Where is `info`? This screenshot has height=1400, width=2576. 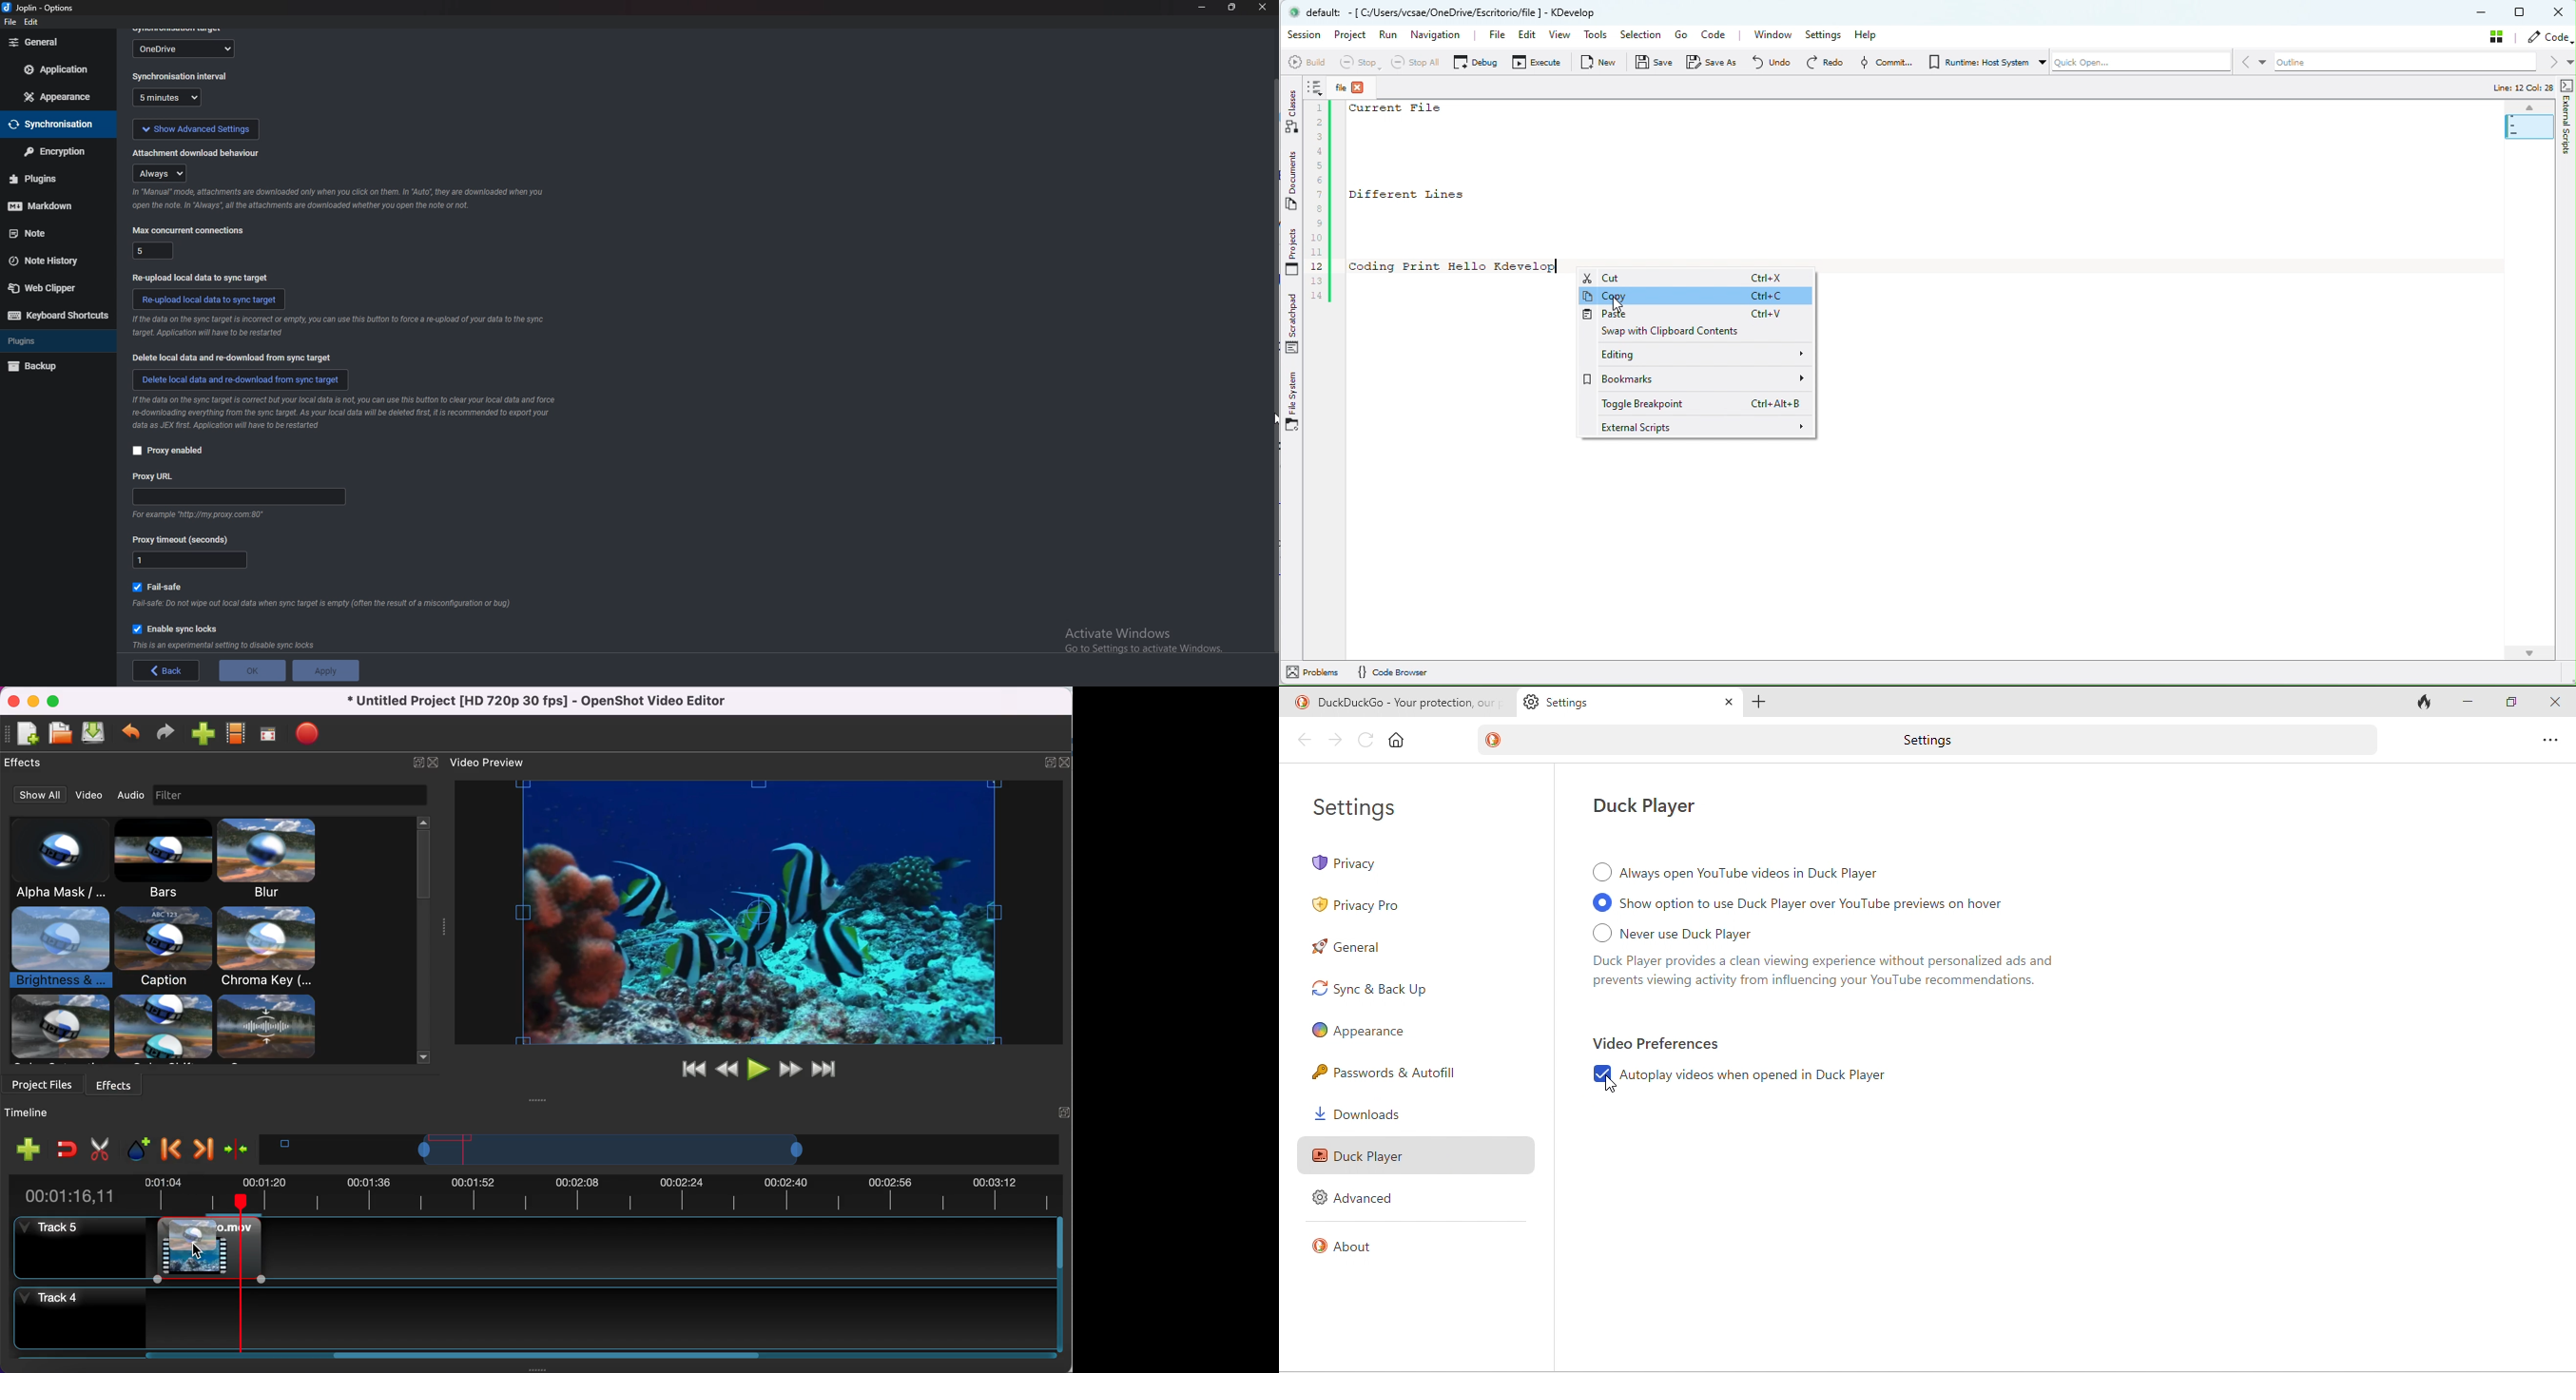
info is located at coordinates (337, 199).